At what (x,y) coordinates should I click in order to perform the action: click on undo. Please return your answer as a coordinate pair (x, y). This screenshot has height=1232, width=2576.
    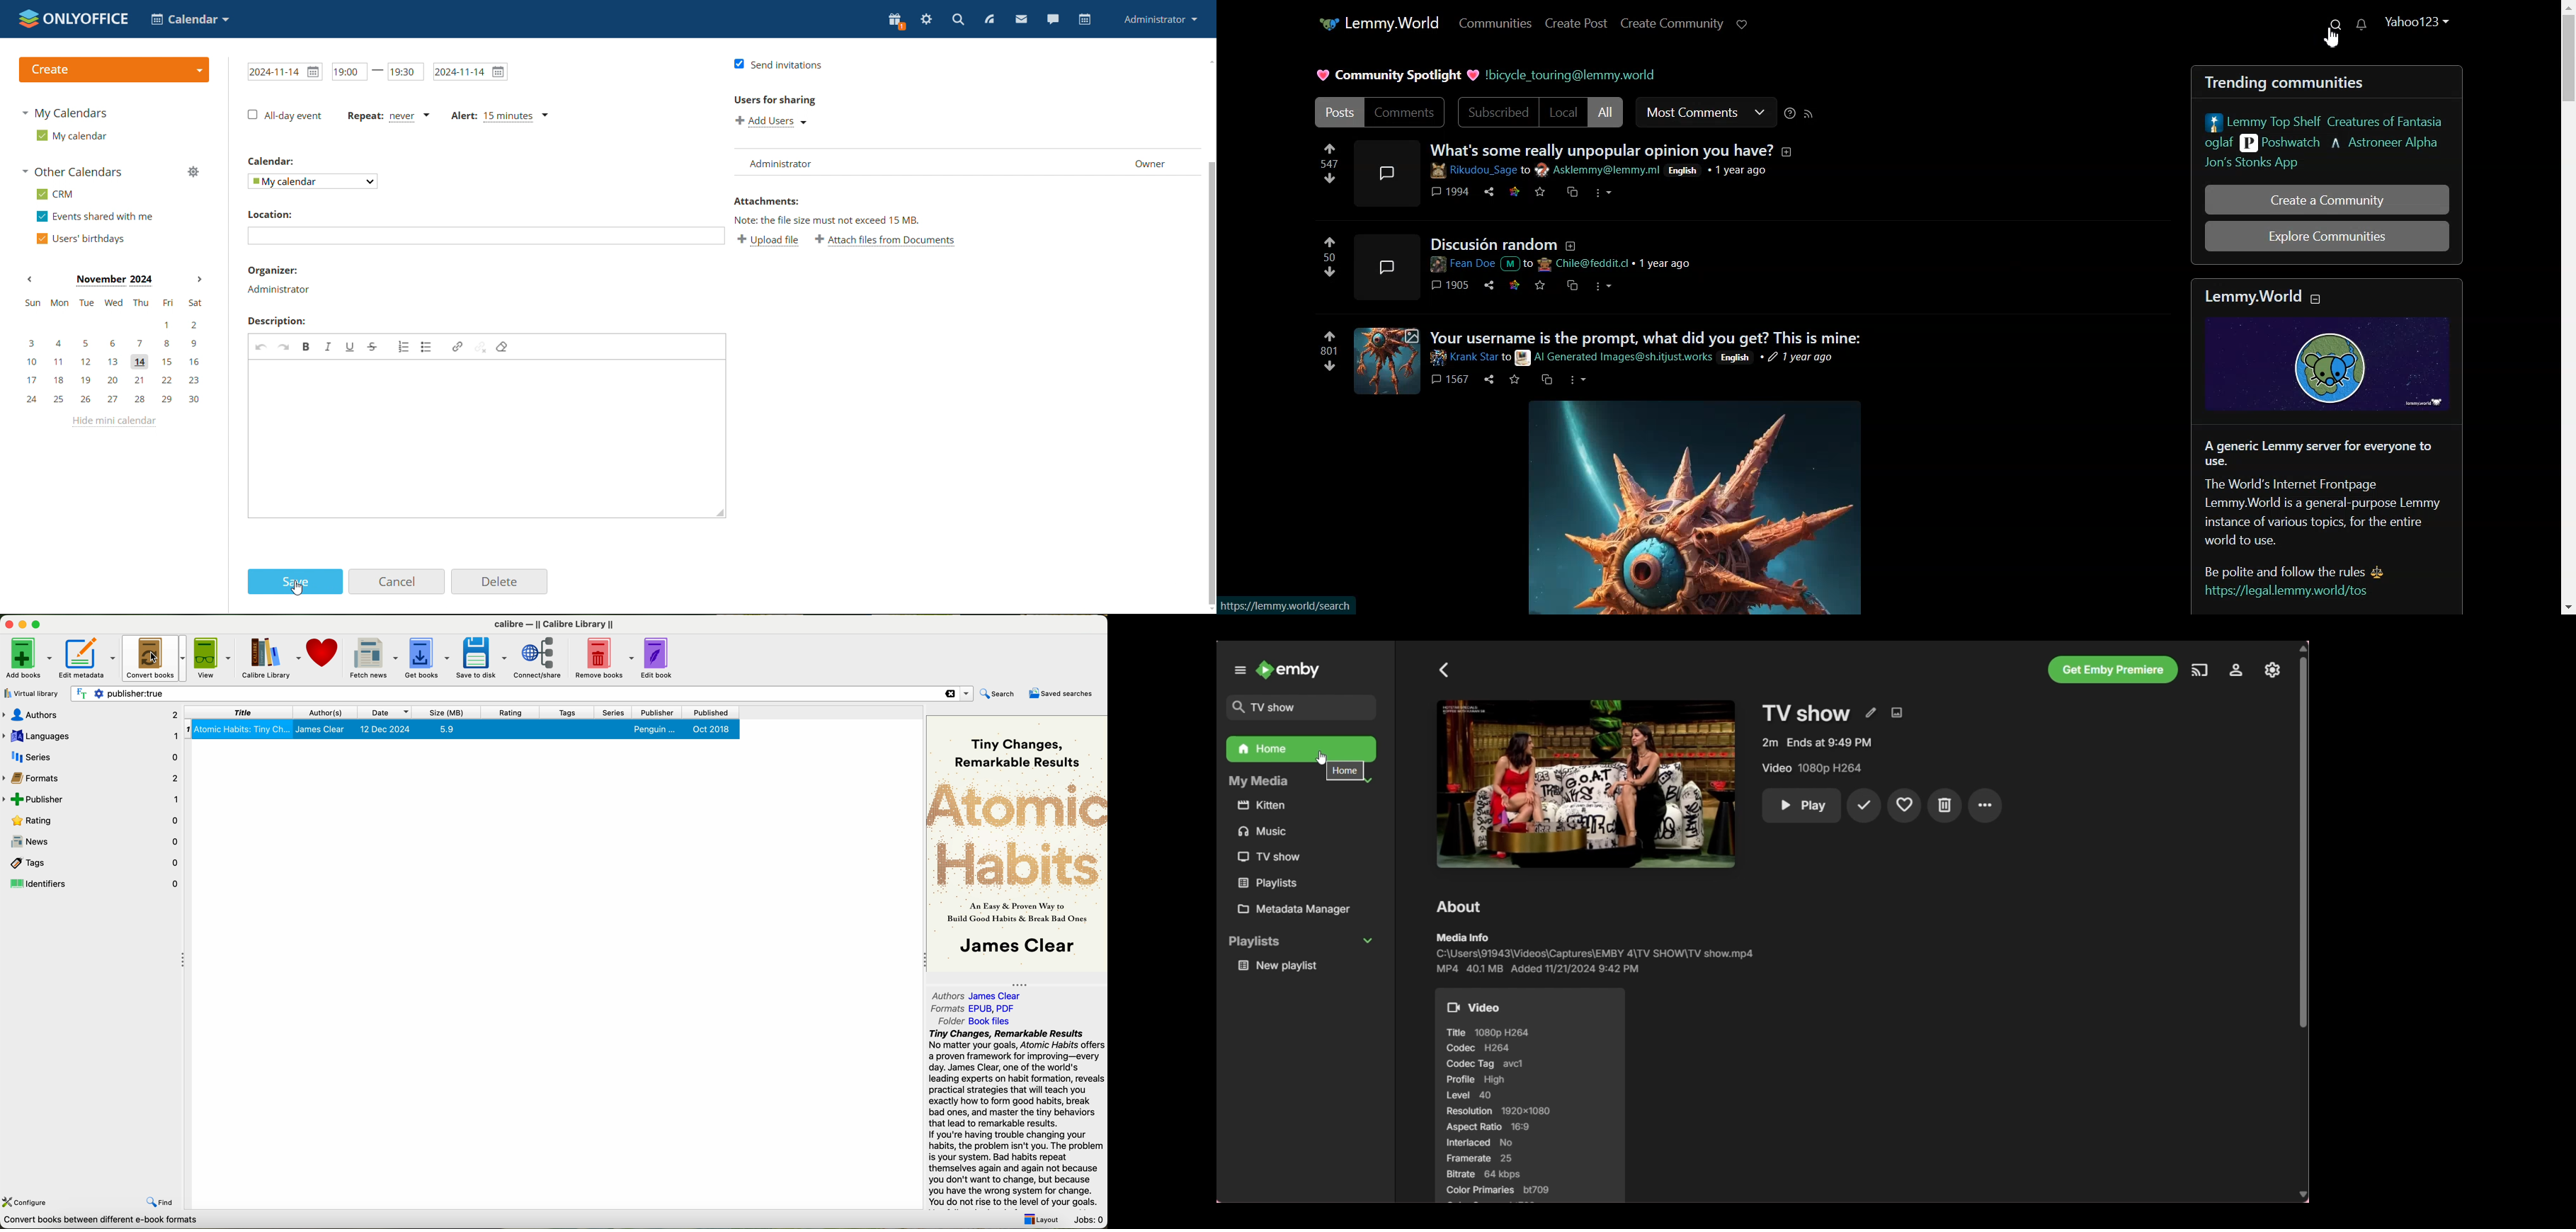
    Looking at the image, I should click on (260, 347).